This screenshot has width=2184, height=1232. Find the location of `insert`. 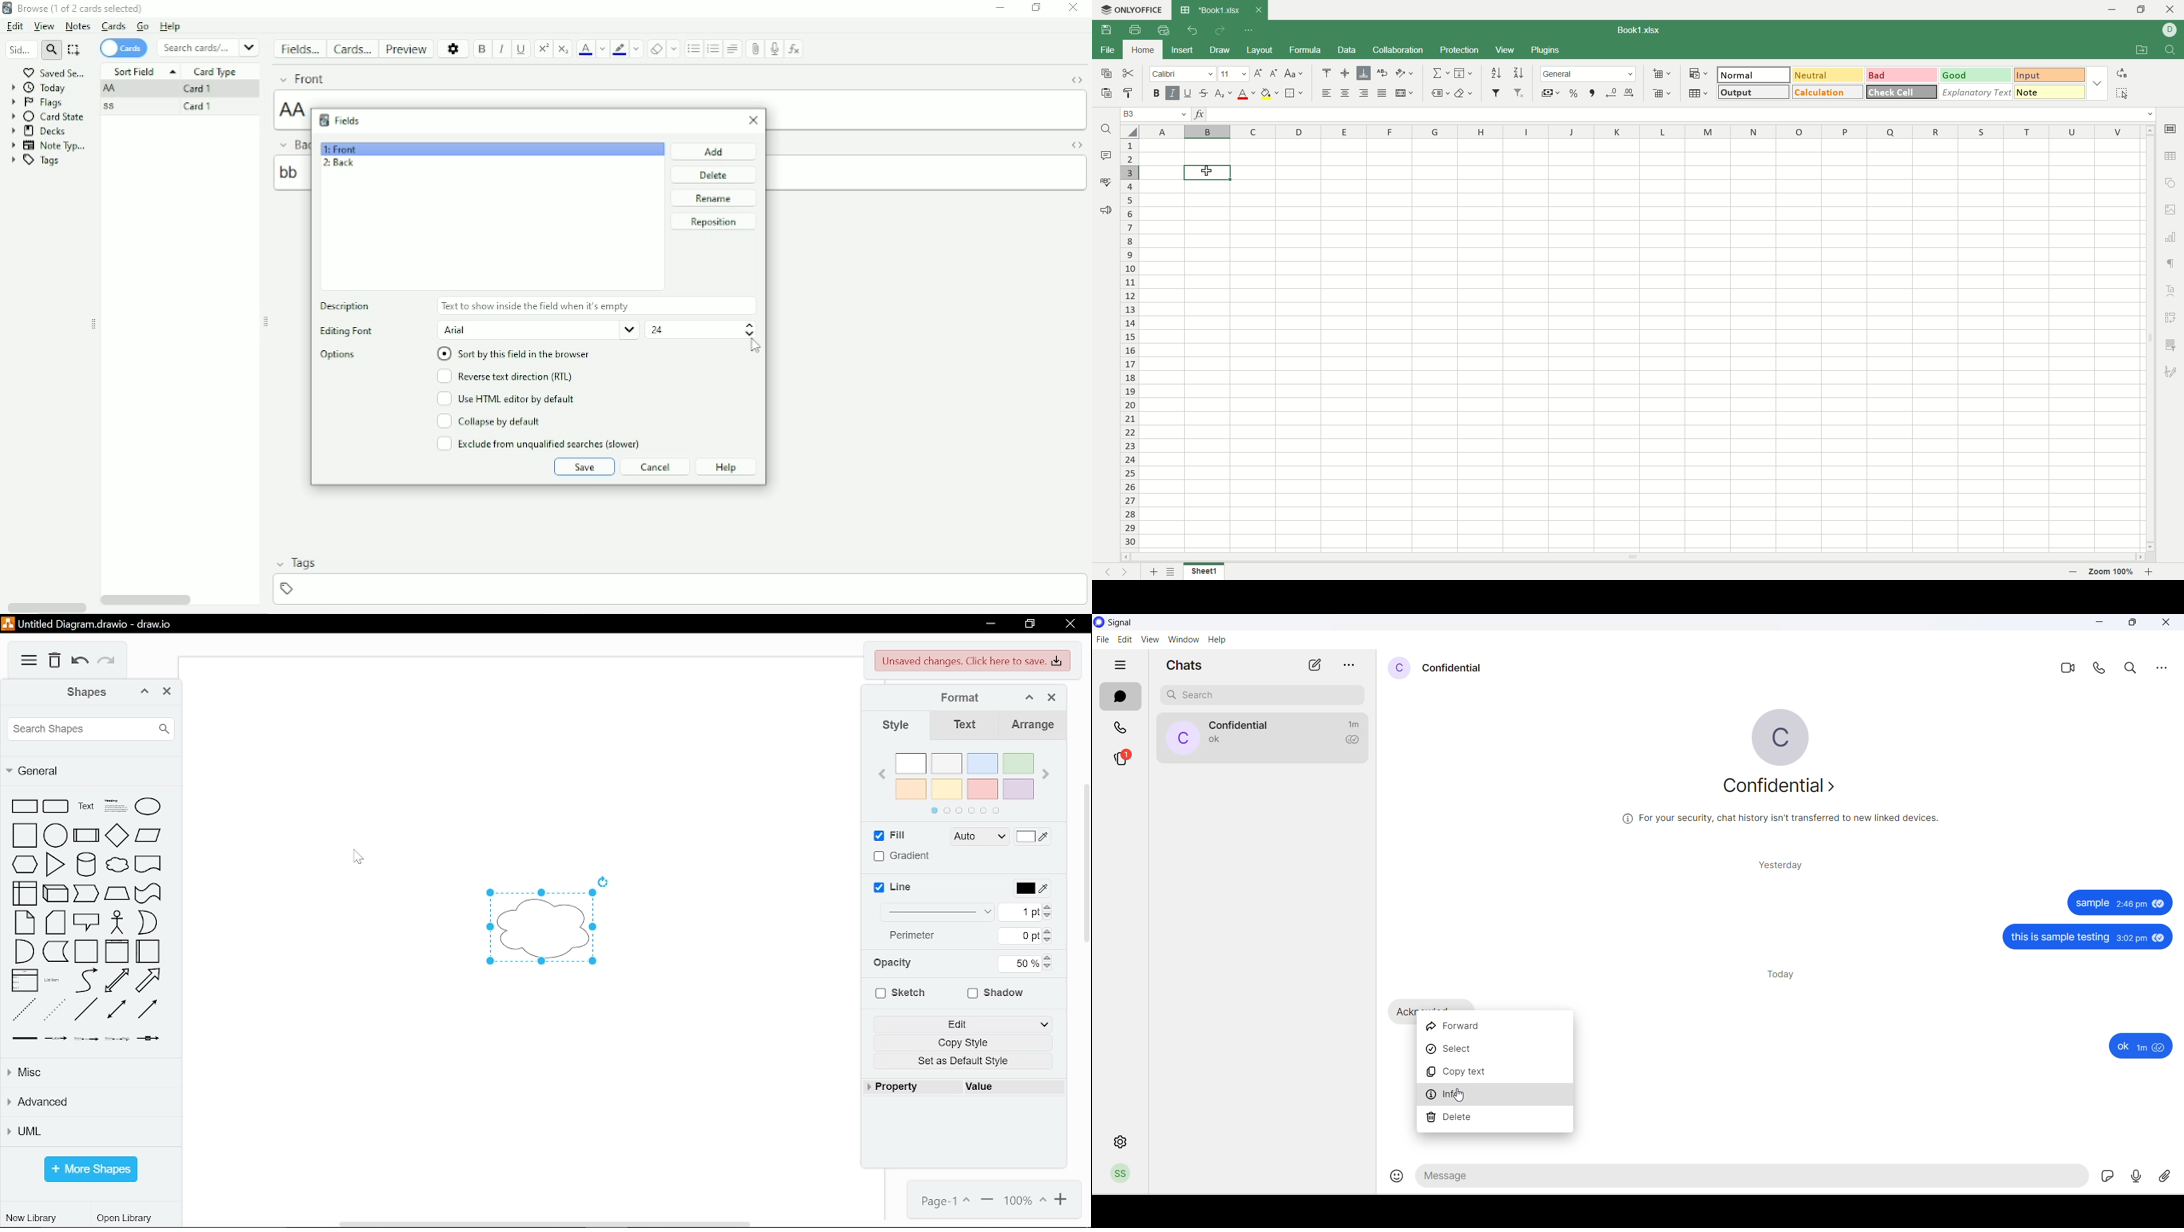

insert is located at coordinates (1180, 51).